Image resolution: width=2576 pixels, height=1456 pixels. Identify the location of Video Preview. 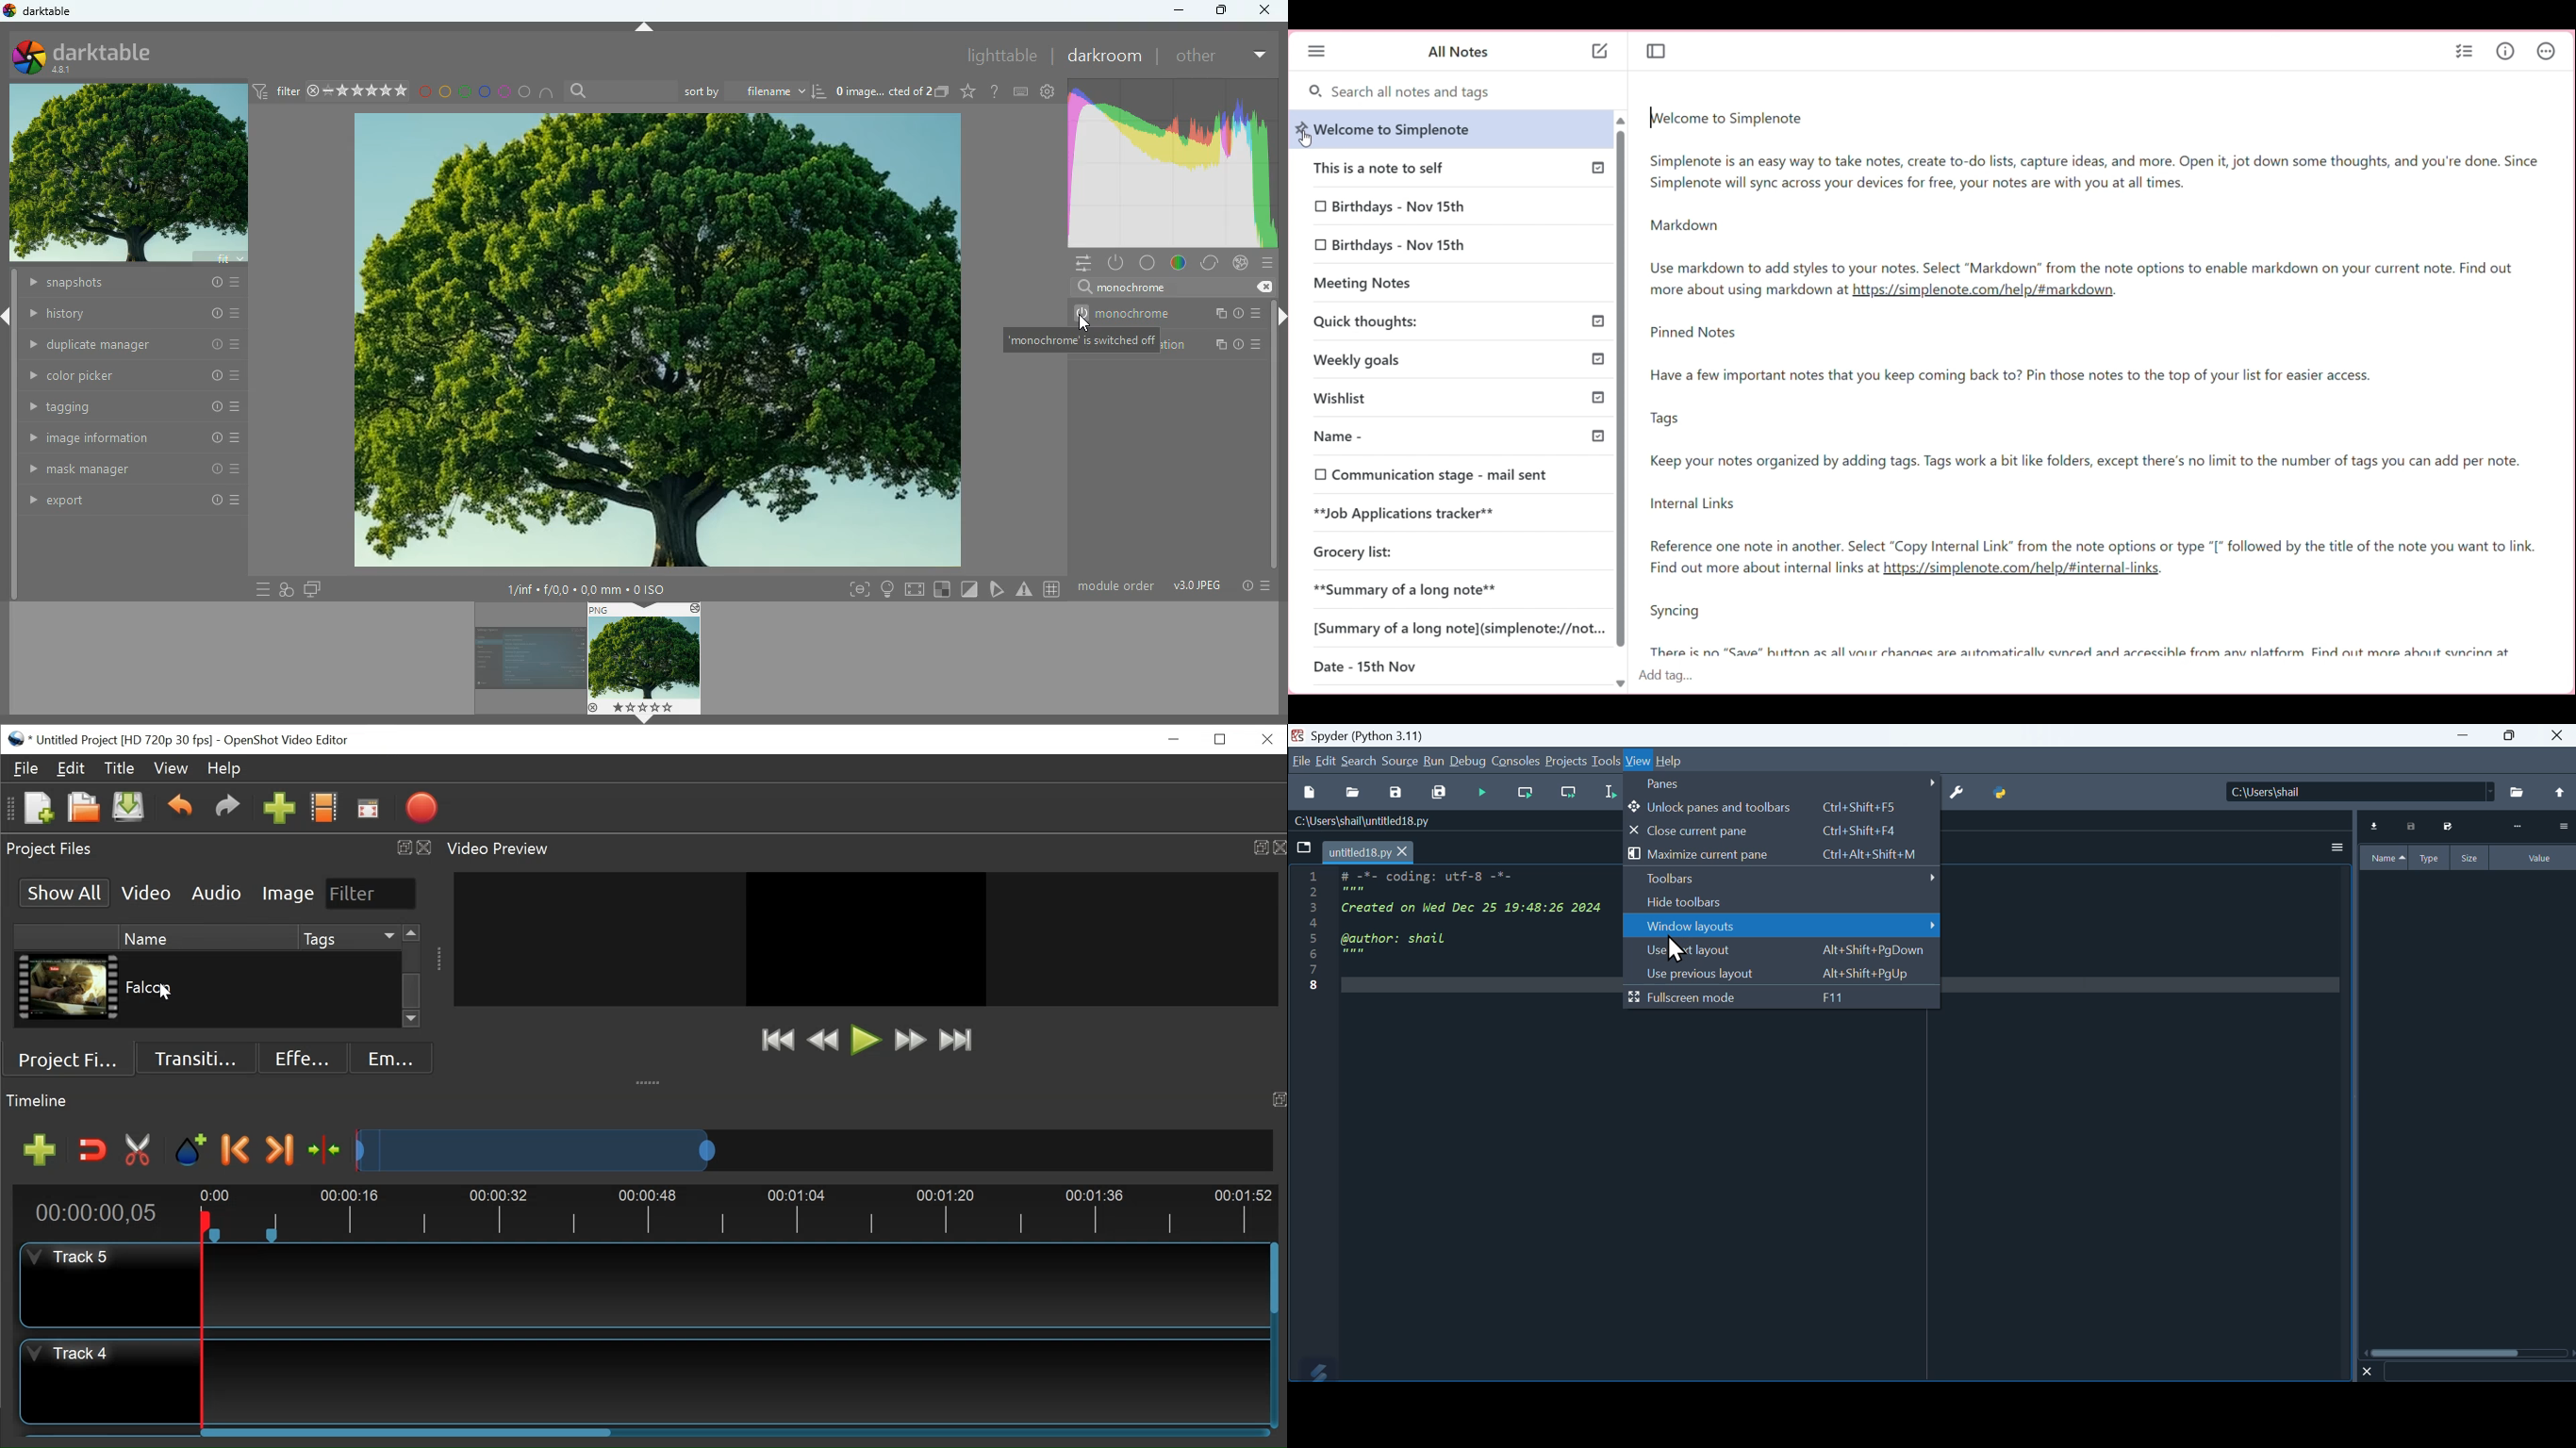
(863, 849).